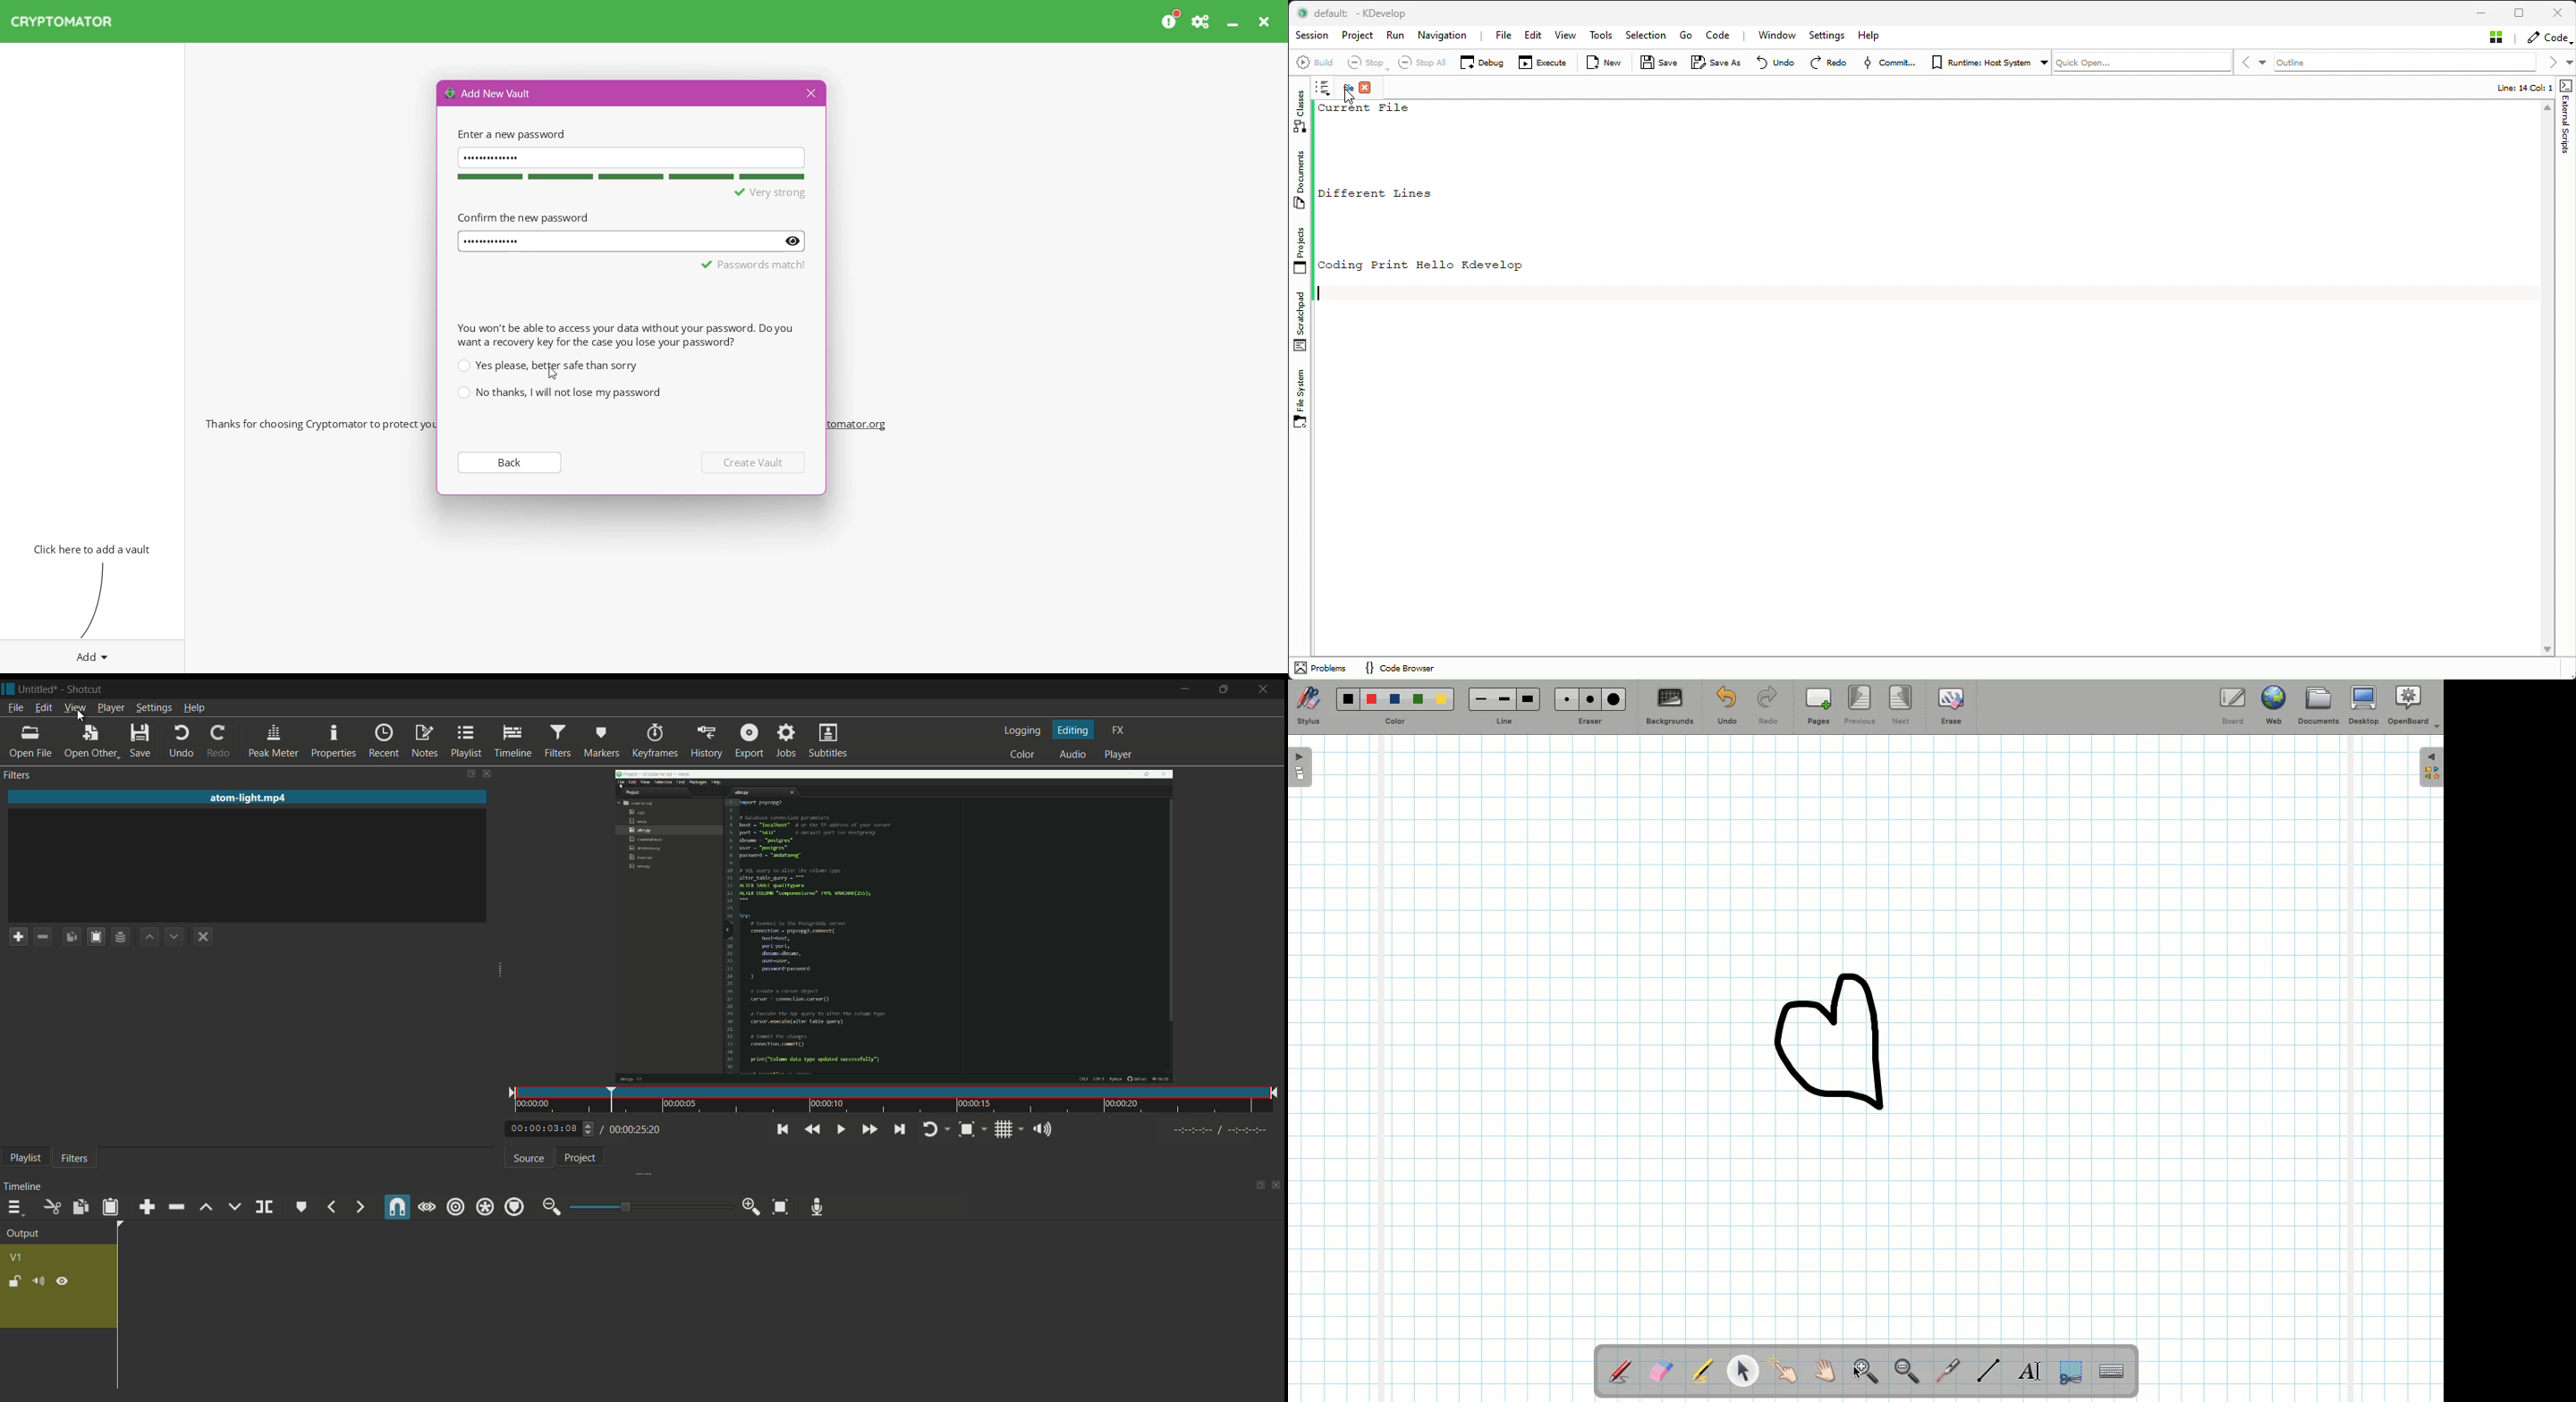  Describe the element at coordinates (488, 775) in the screenshot. I see `close filters pane` at that location.